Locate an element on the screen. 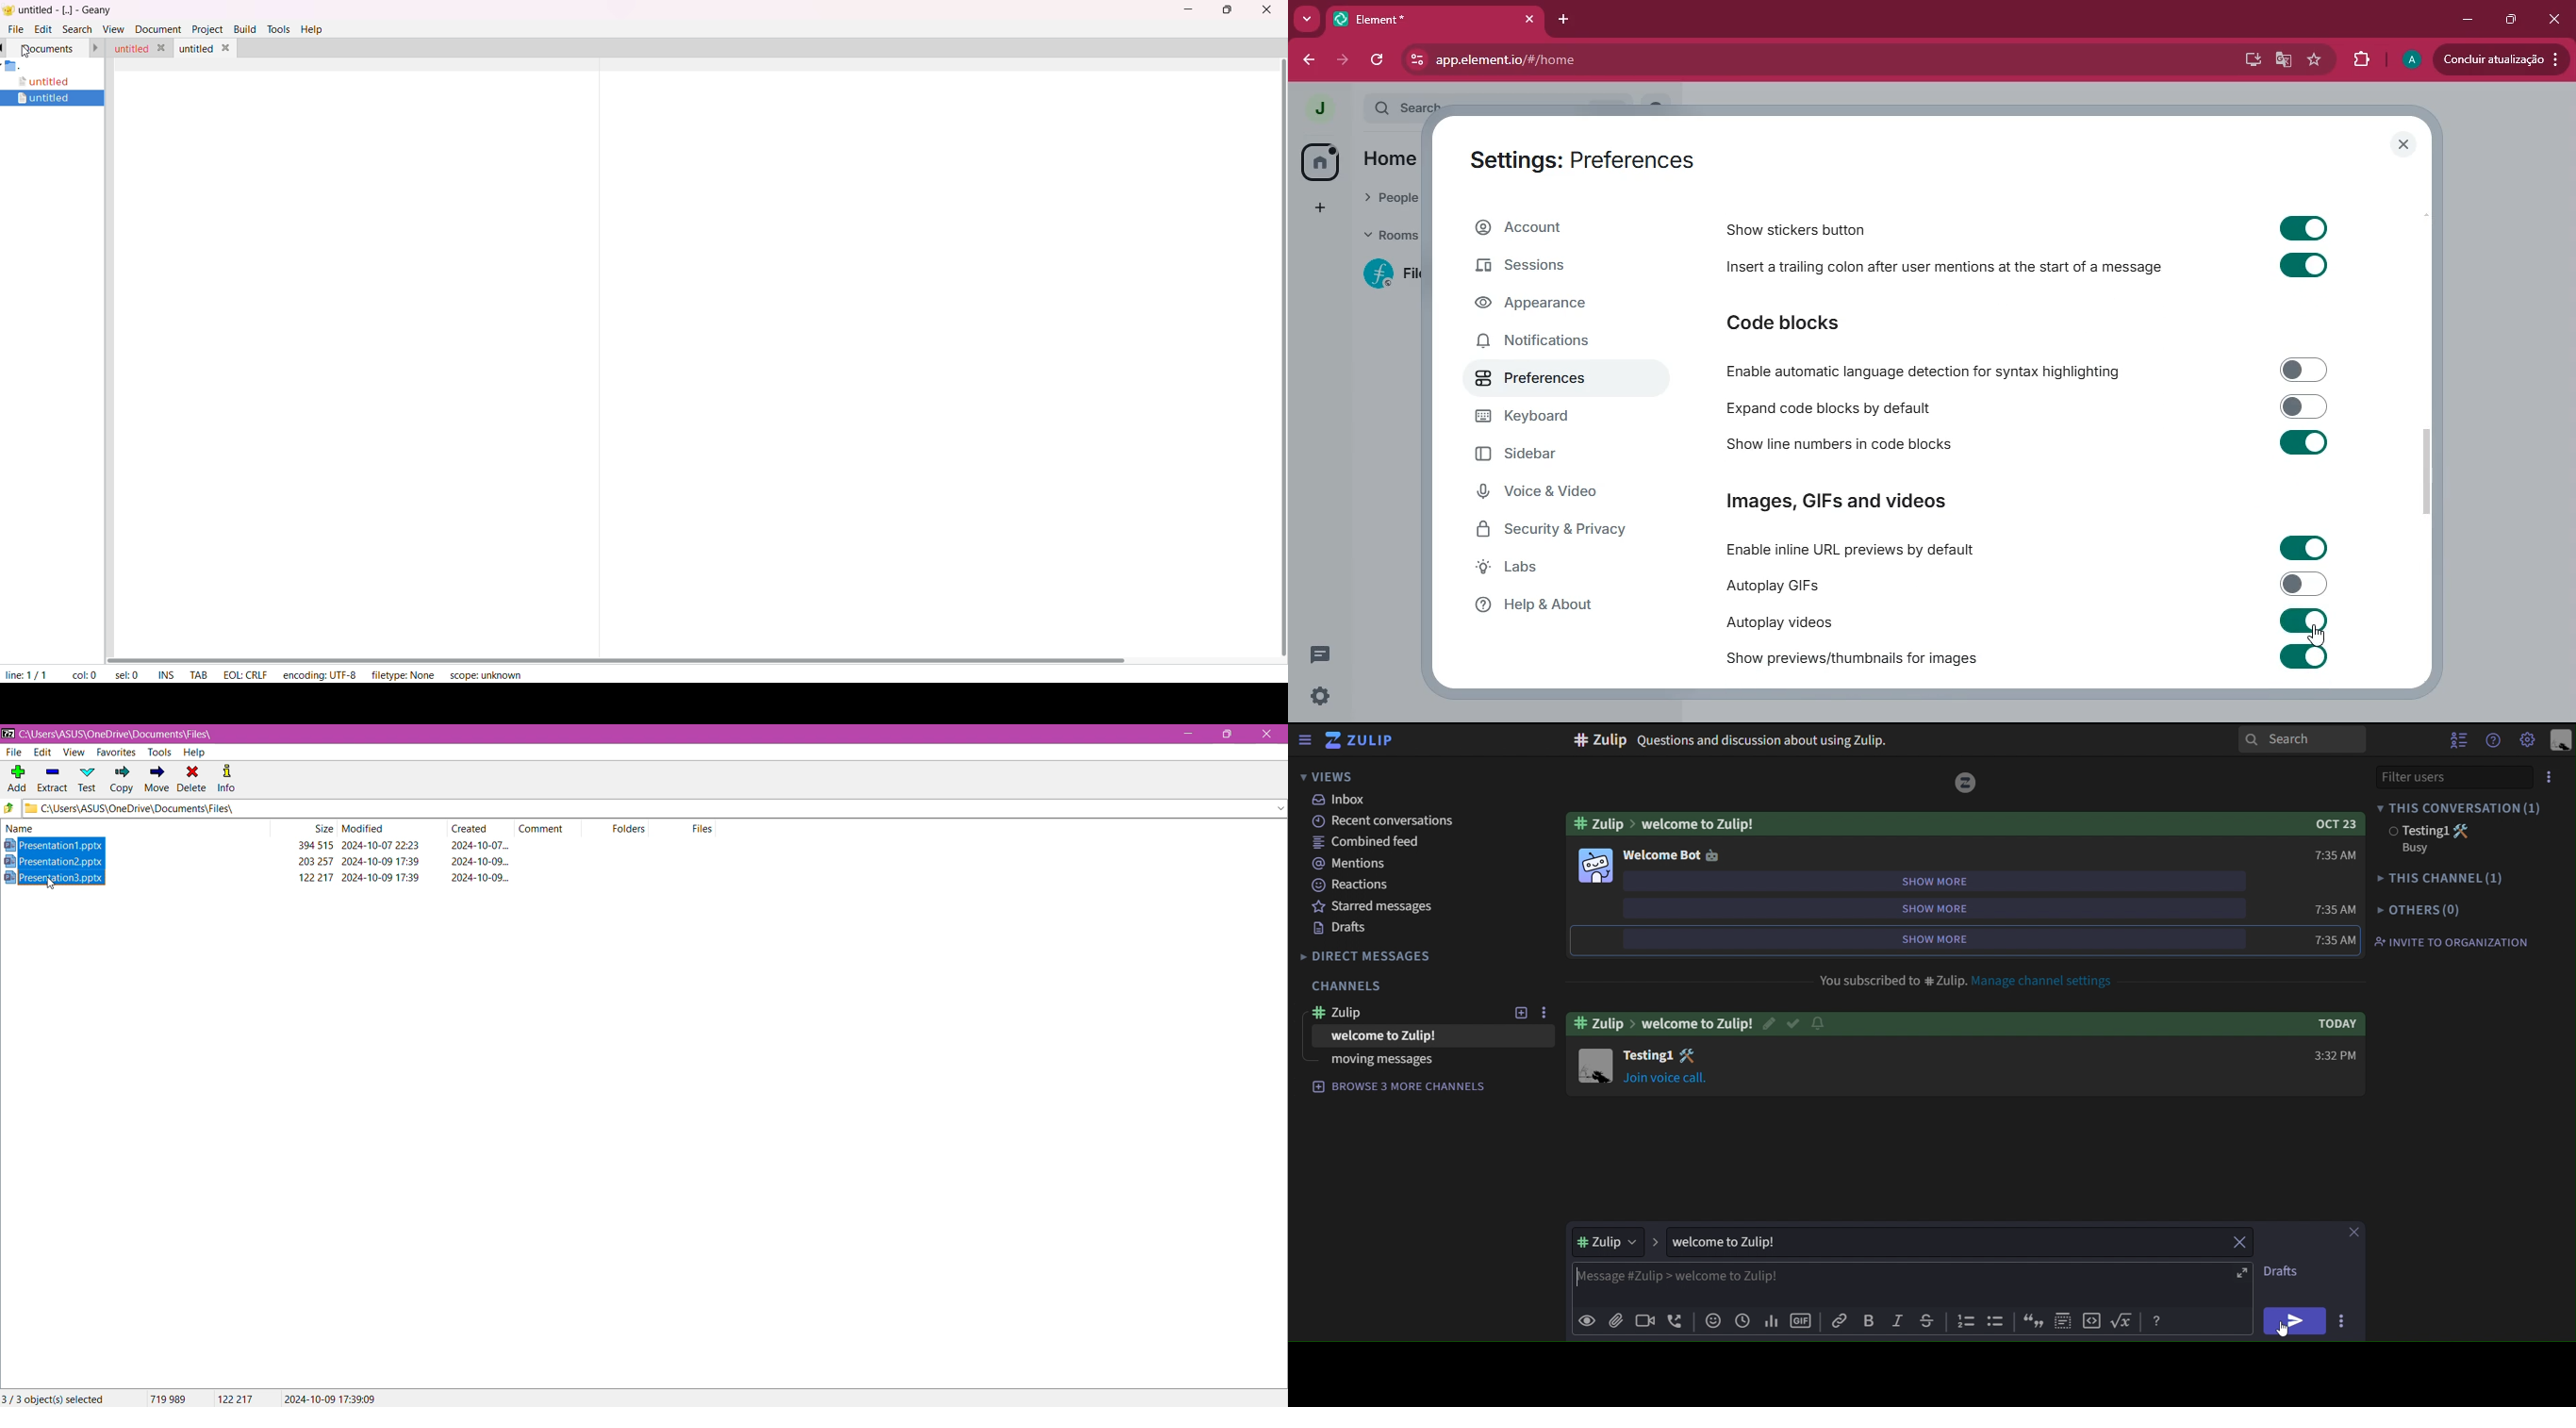 This screenshot has height=1428, width=2576. invite to organization is located at coordinates (2452, 944).